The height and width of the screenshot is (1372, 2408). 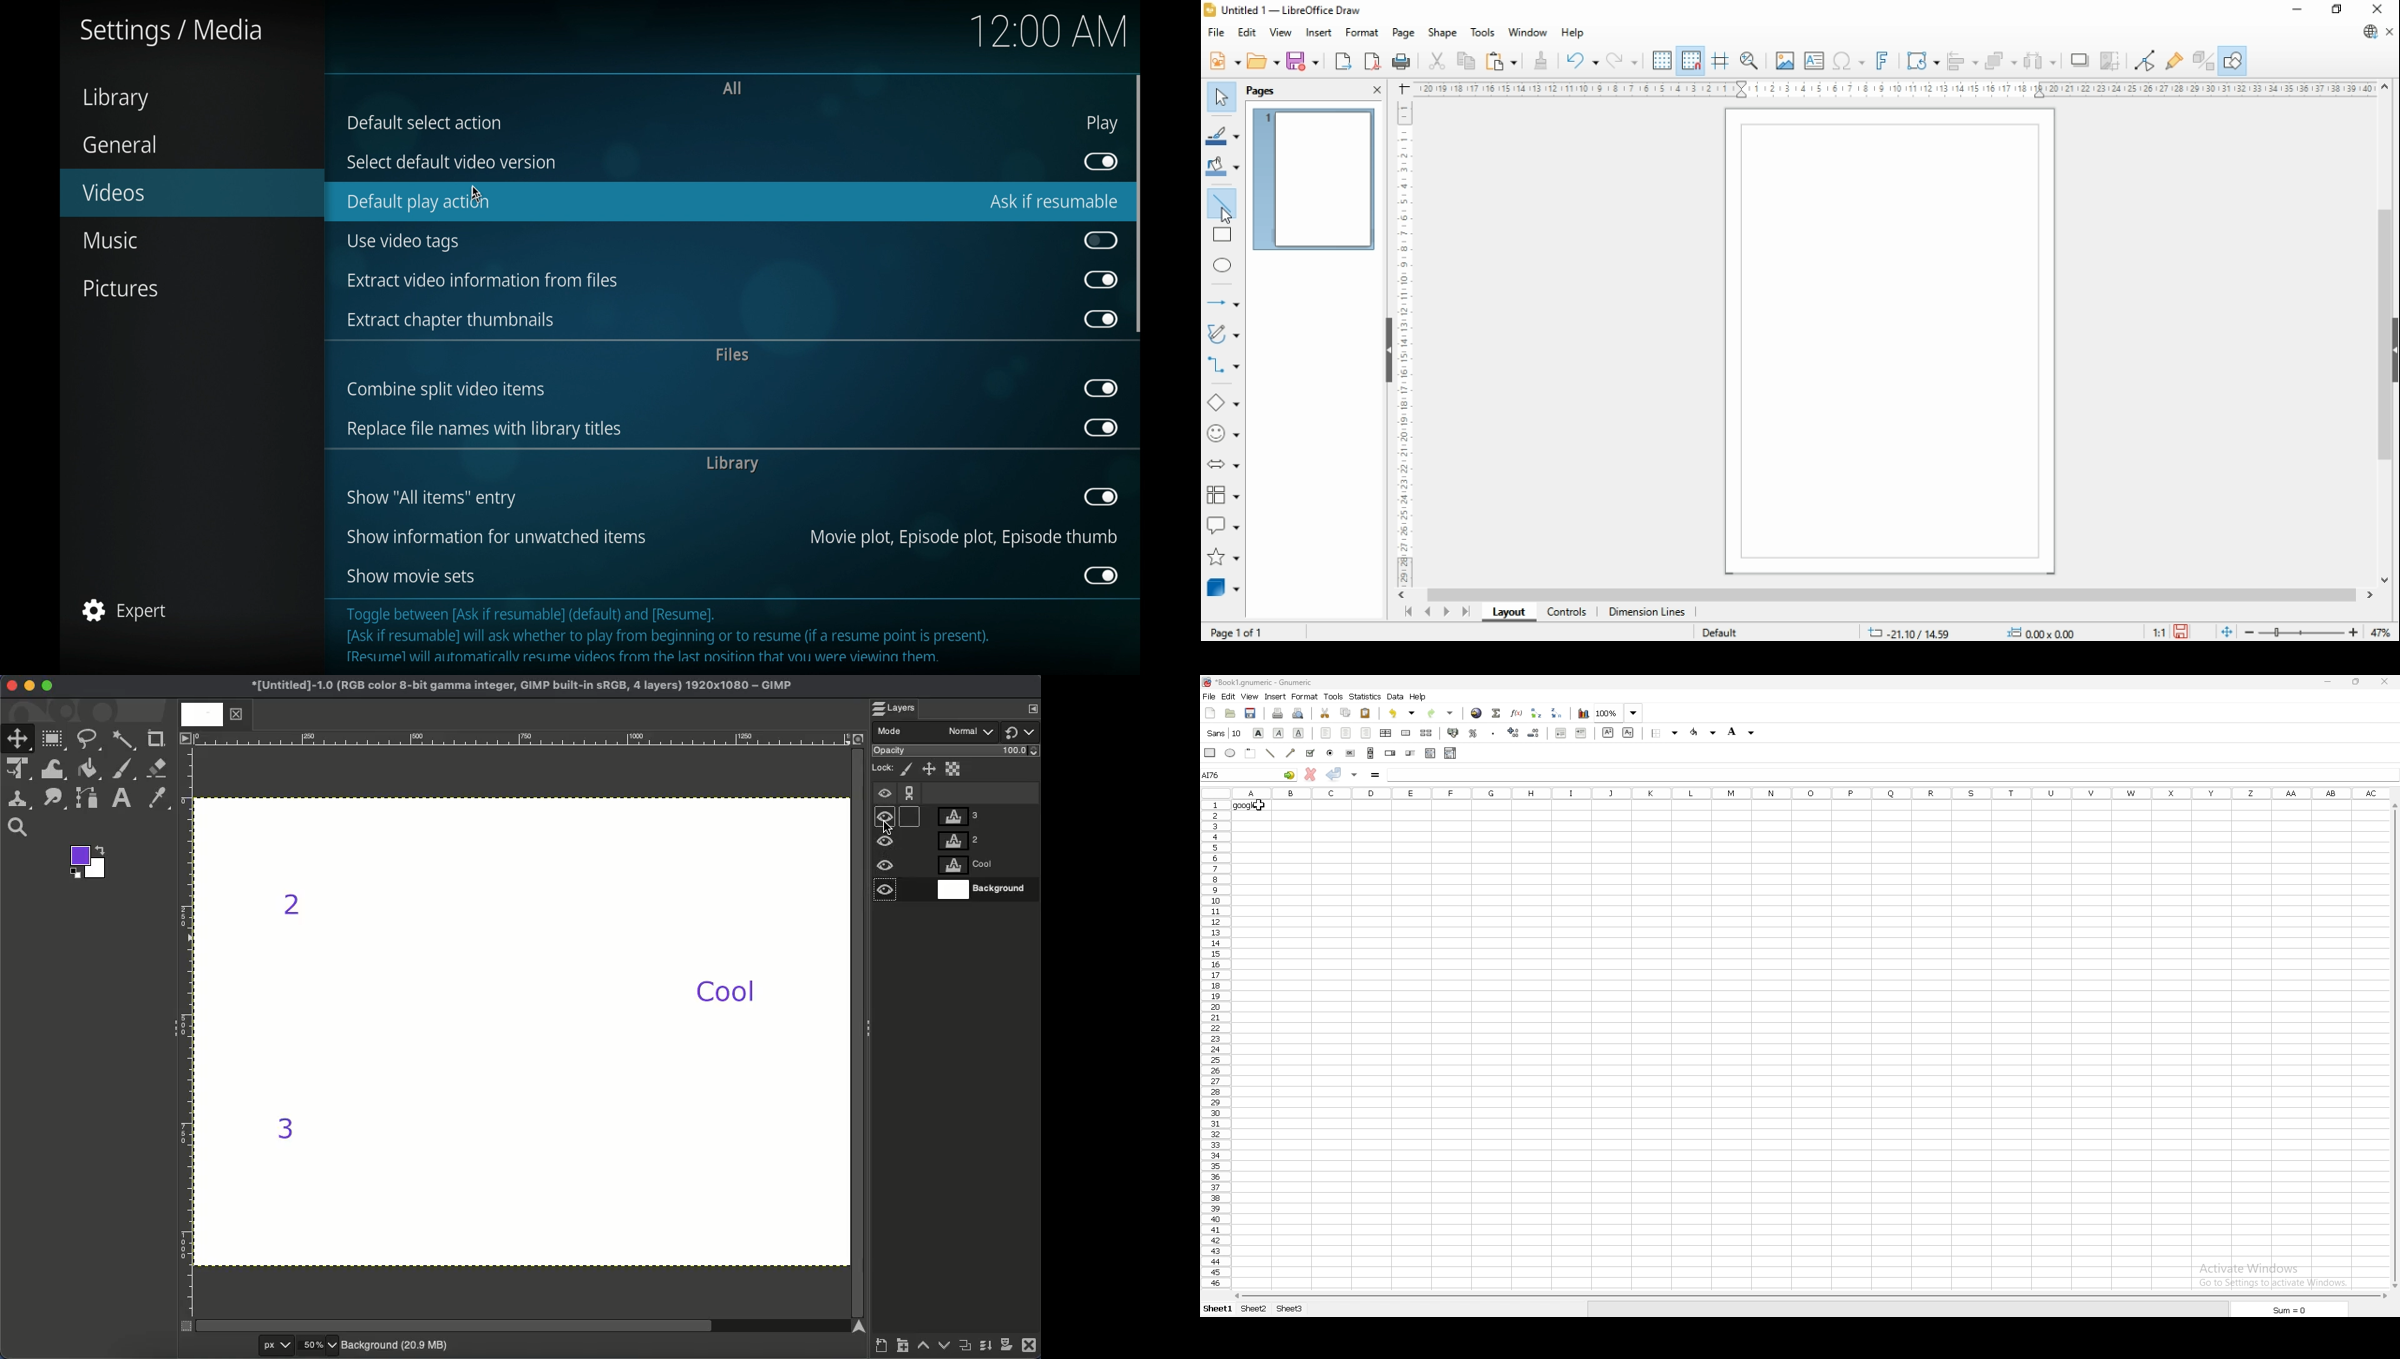 What do you see at coordinates (1419, 696) in the screenshot?
I see `help` at bounding box center [1419, 696].